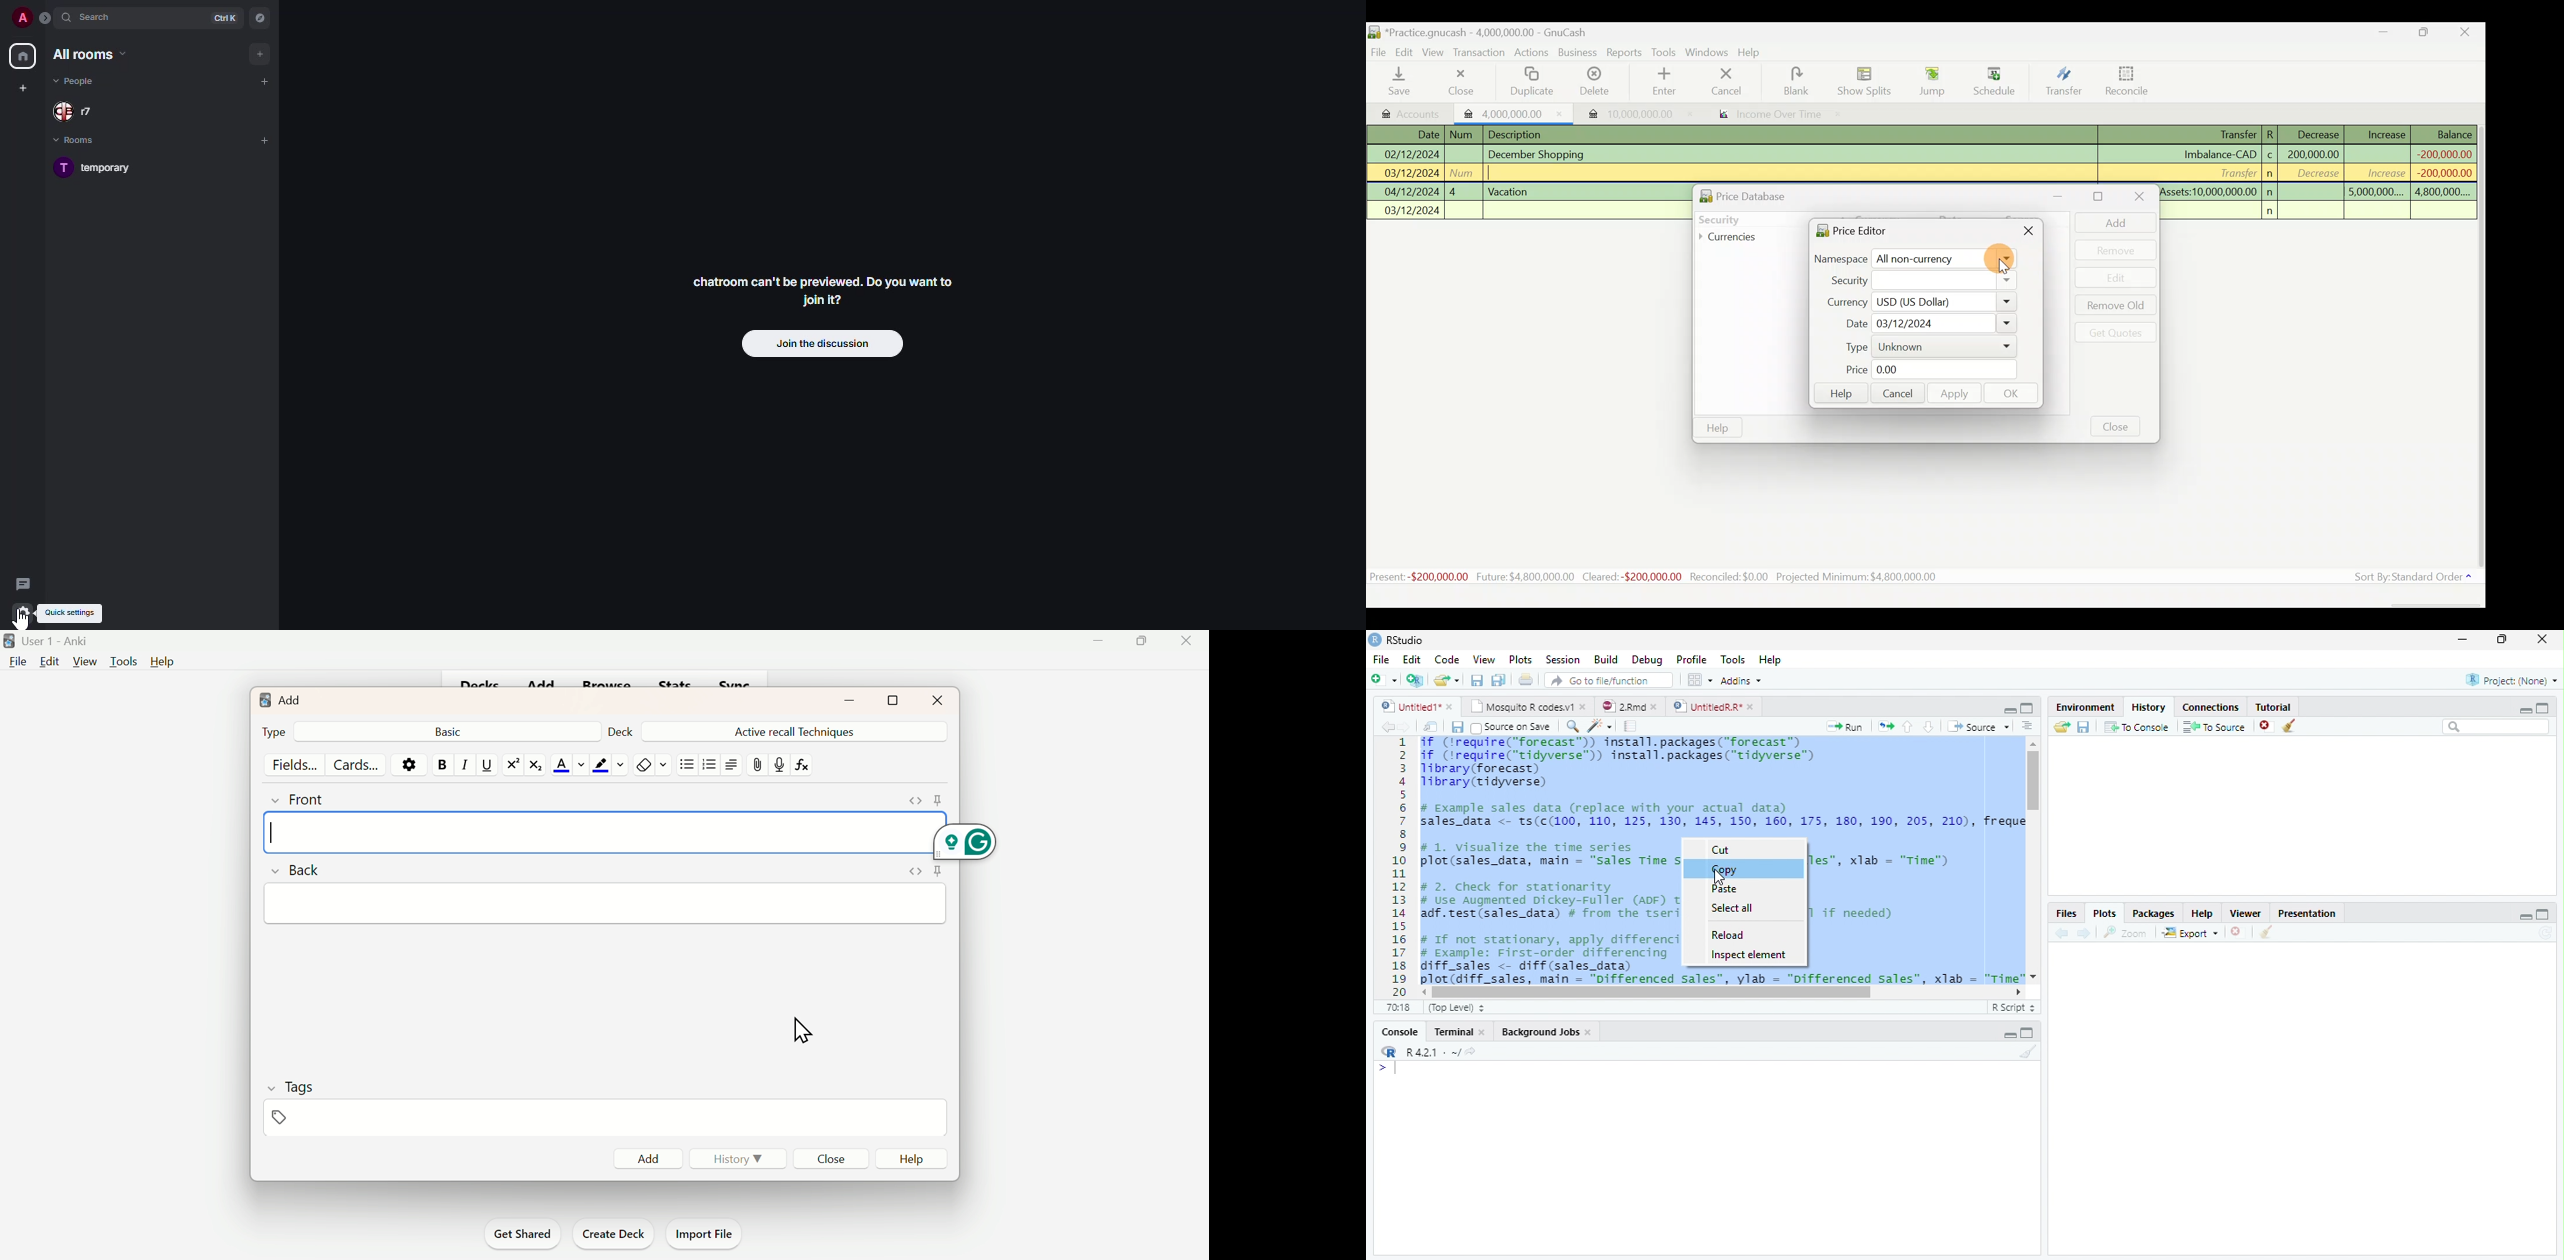  Describe the element at coordinates (2062, 933) in the screenshot. I see `Previous` at that location.